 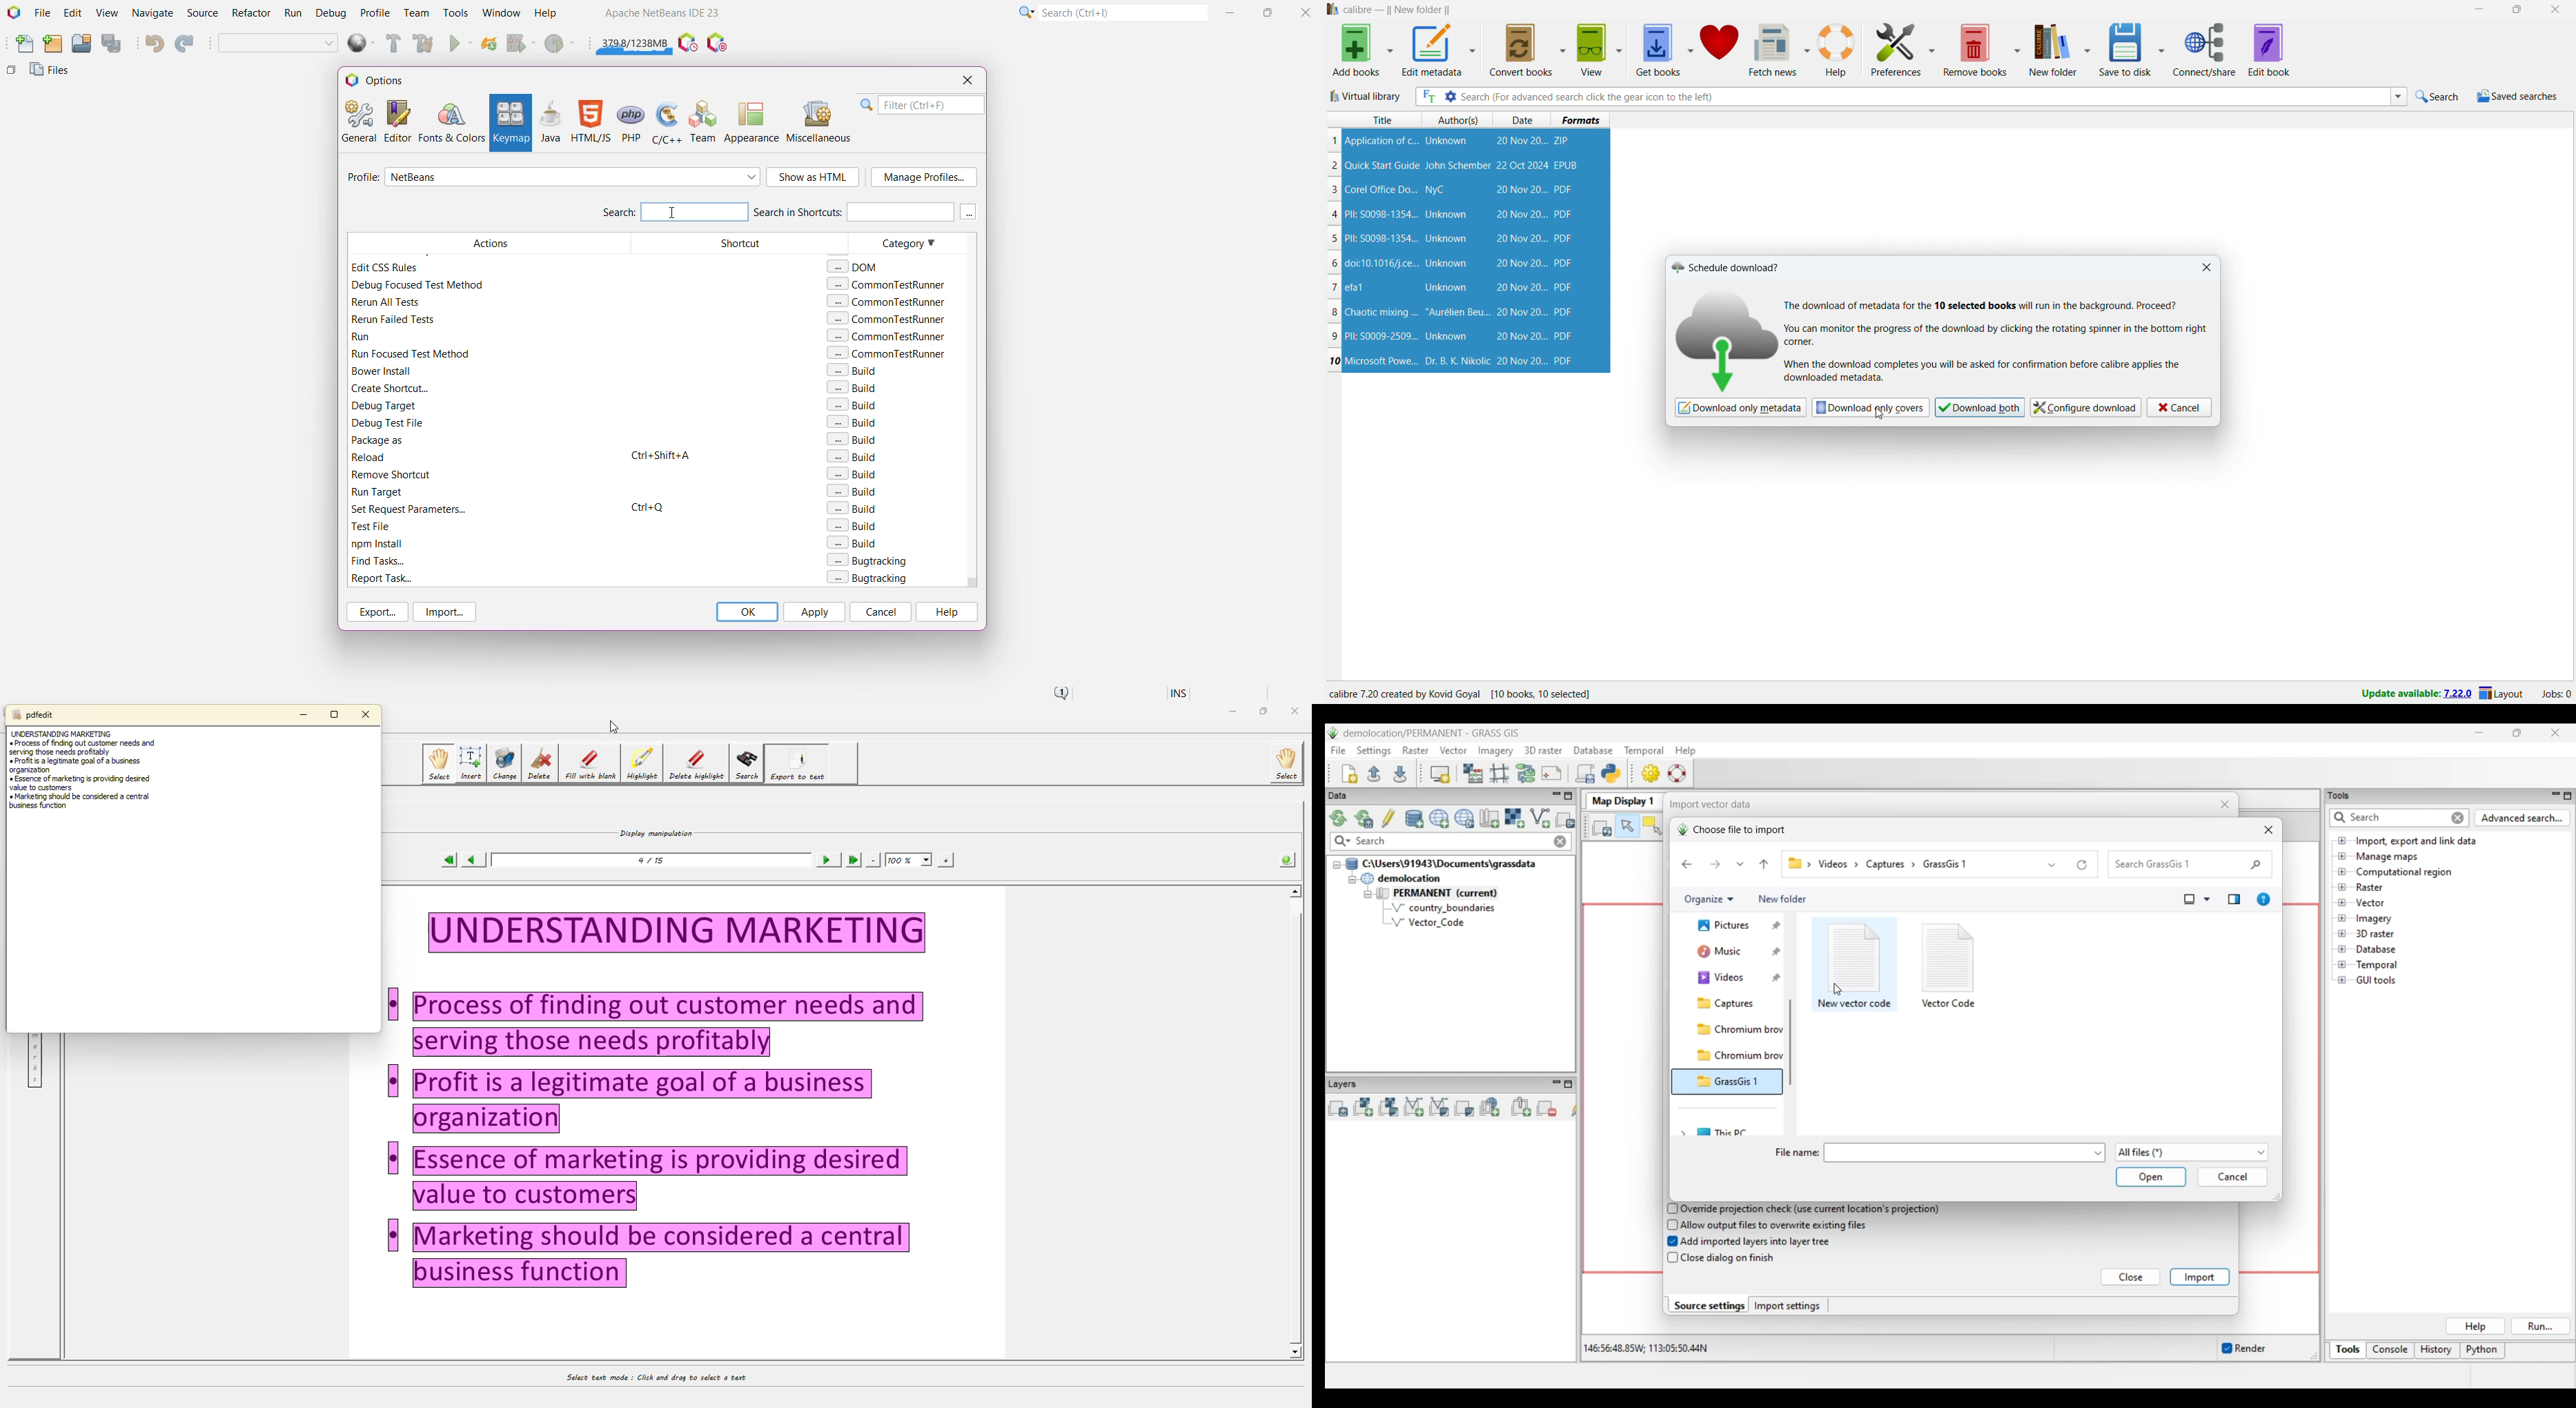 I want to click on schedule download?, so click(x=1726, y=267).